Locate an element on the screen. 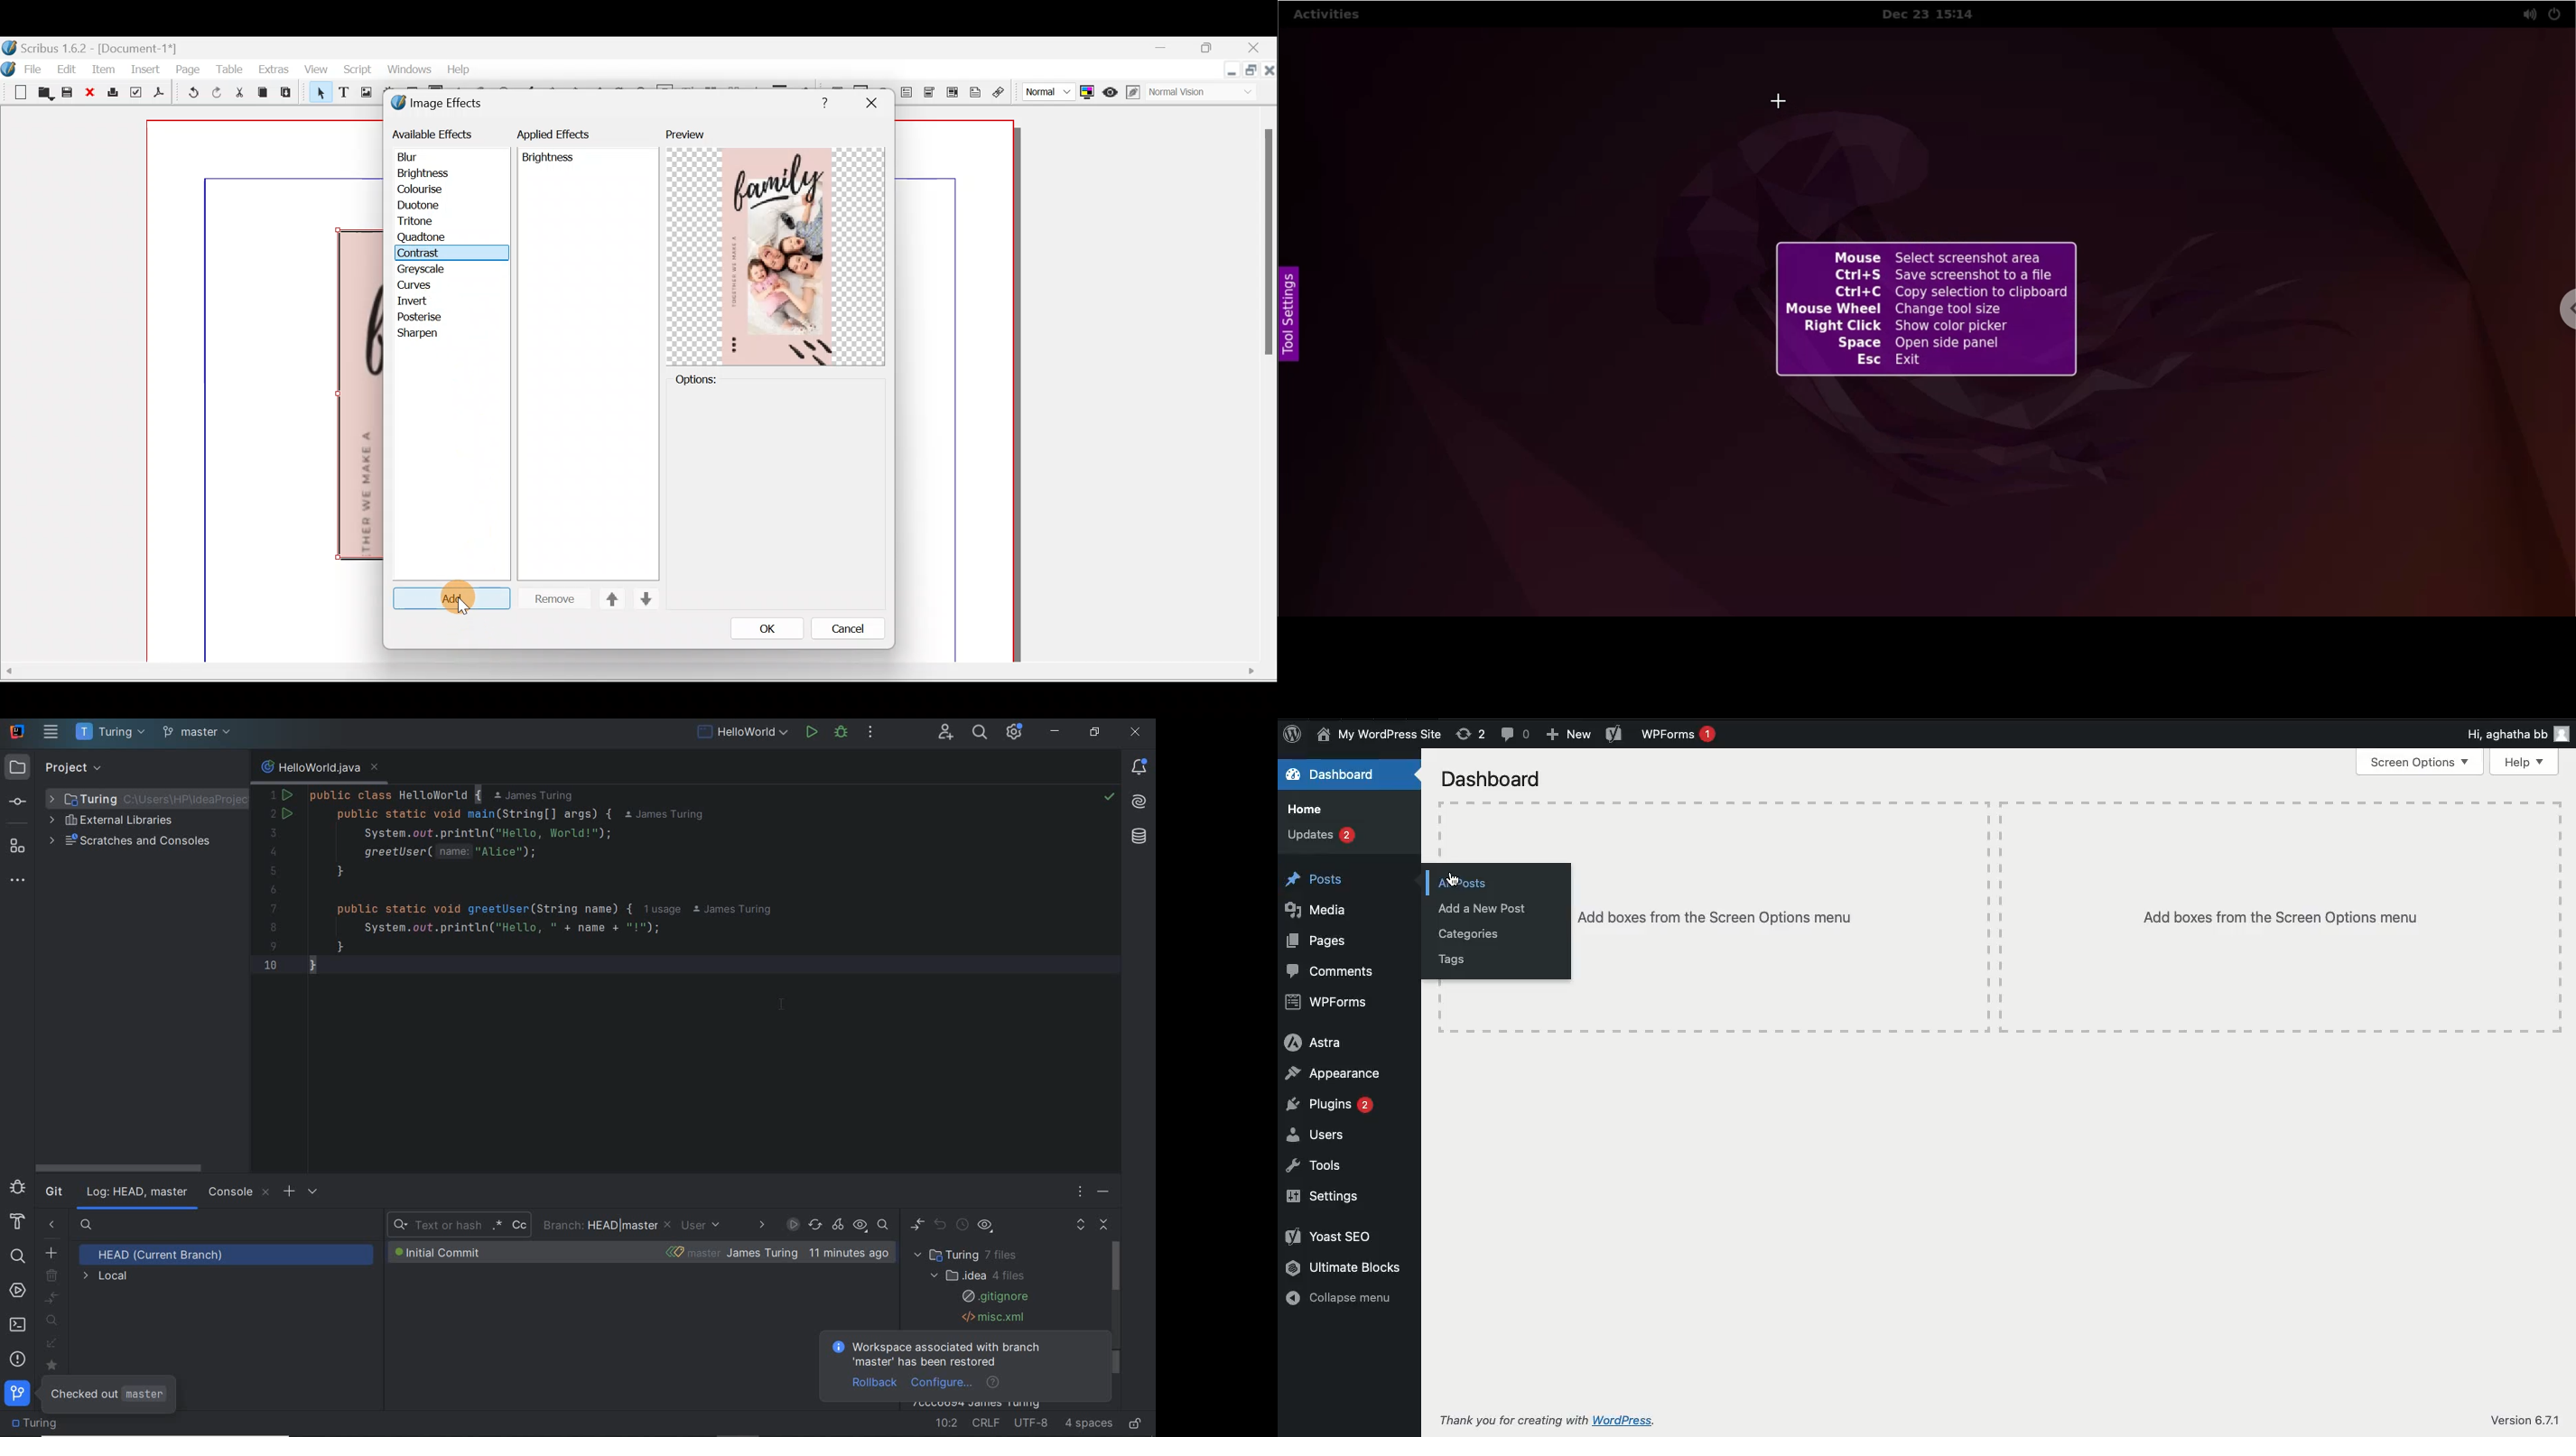  Print is located at coordinates (114, 93).